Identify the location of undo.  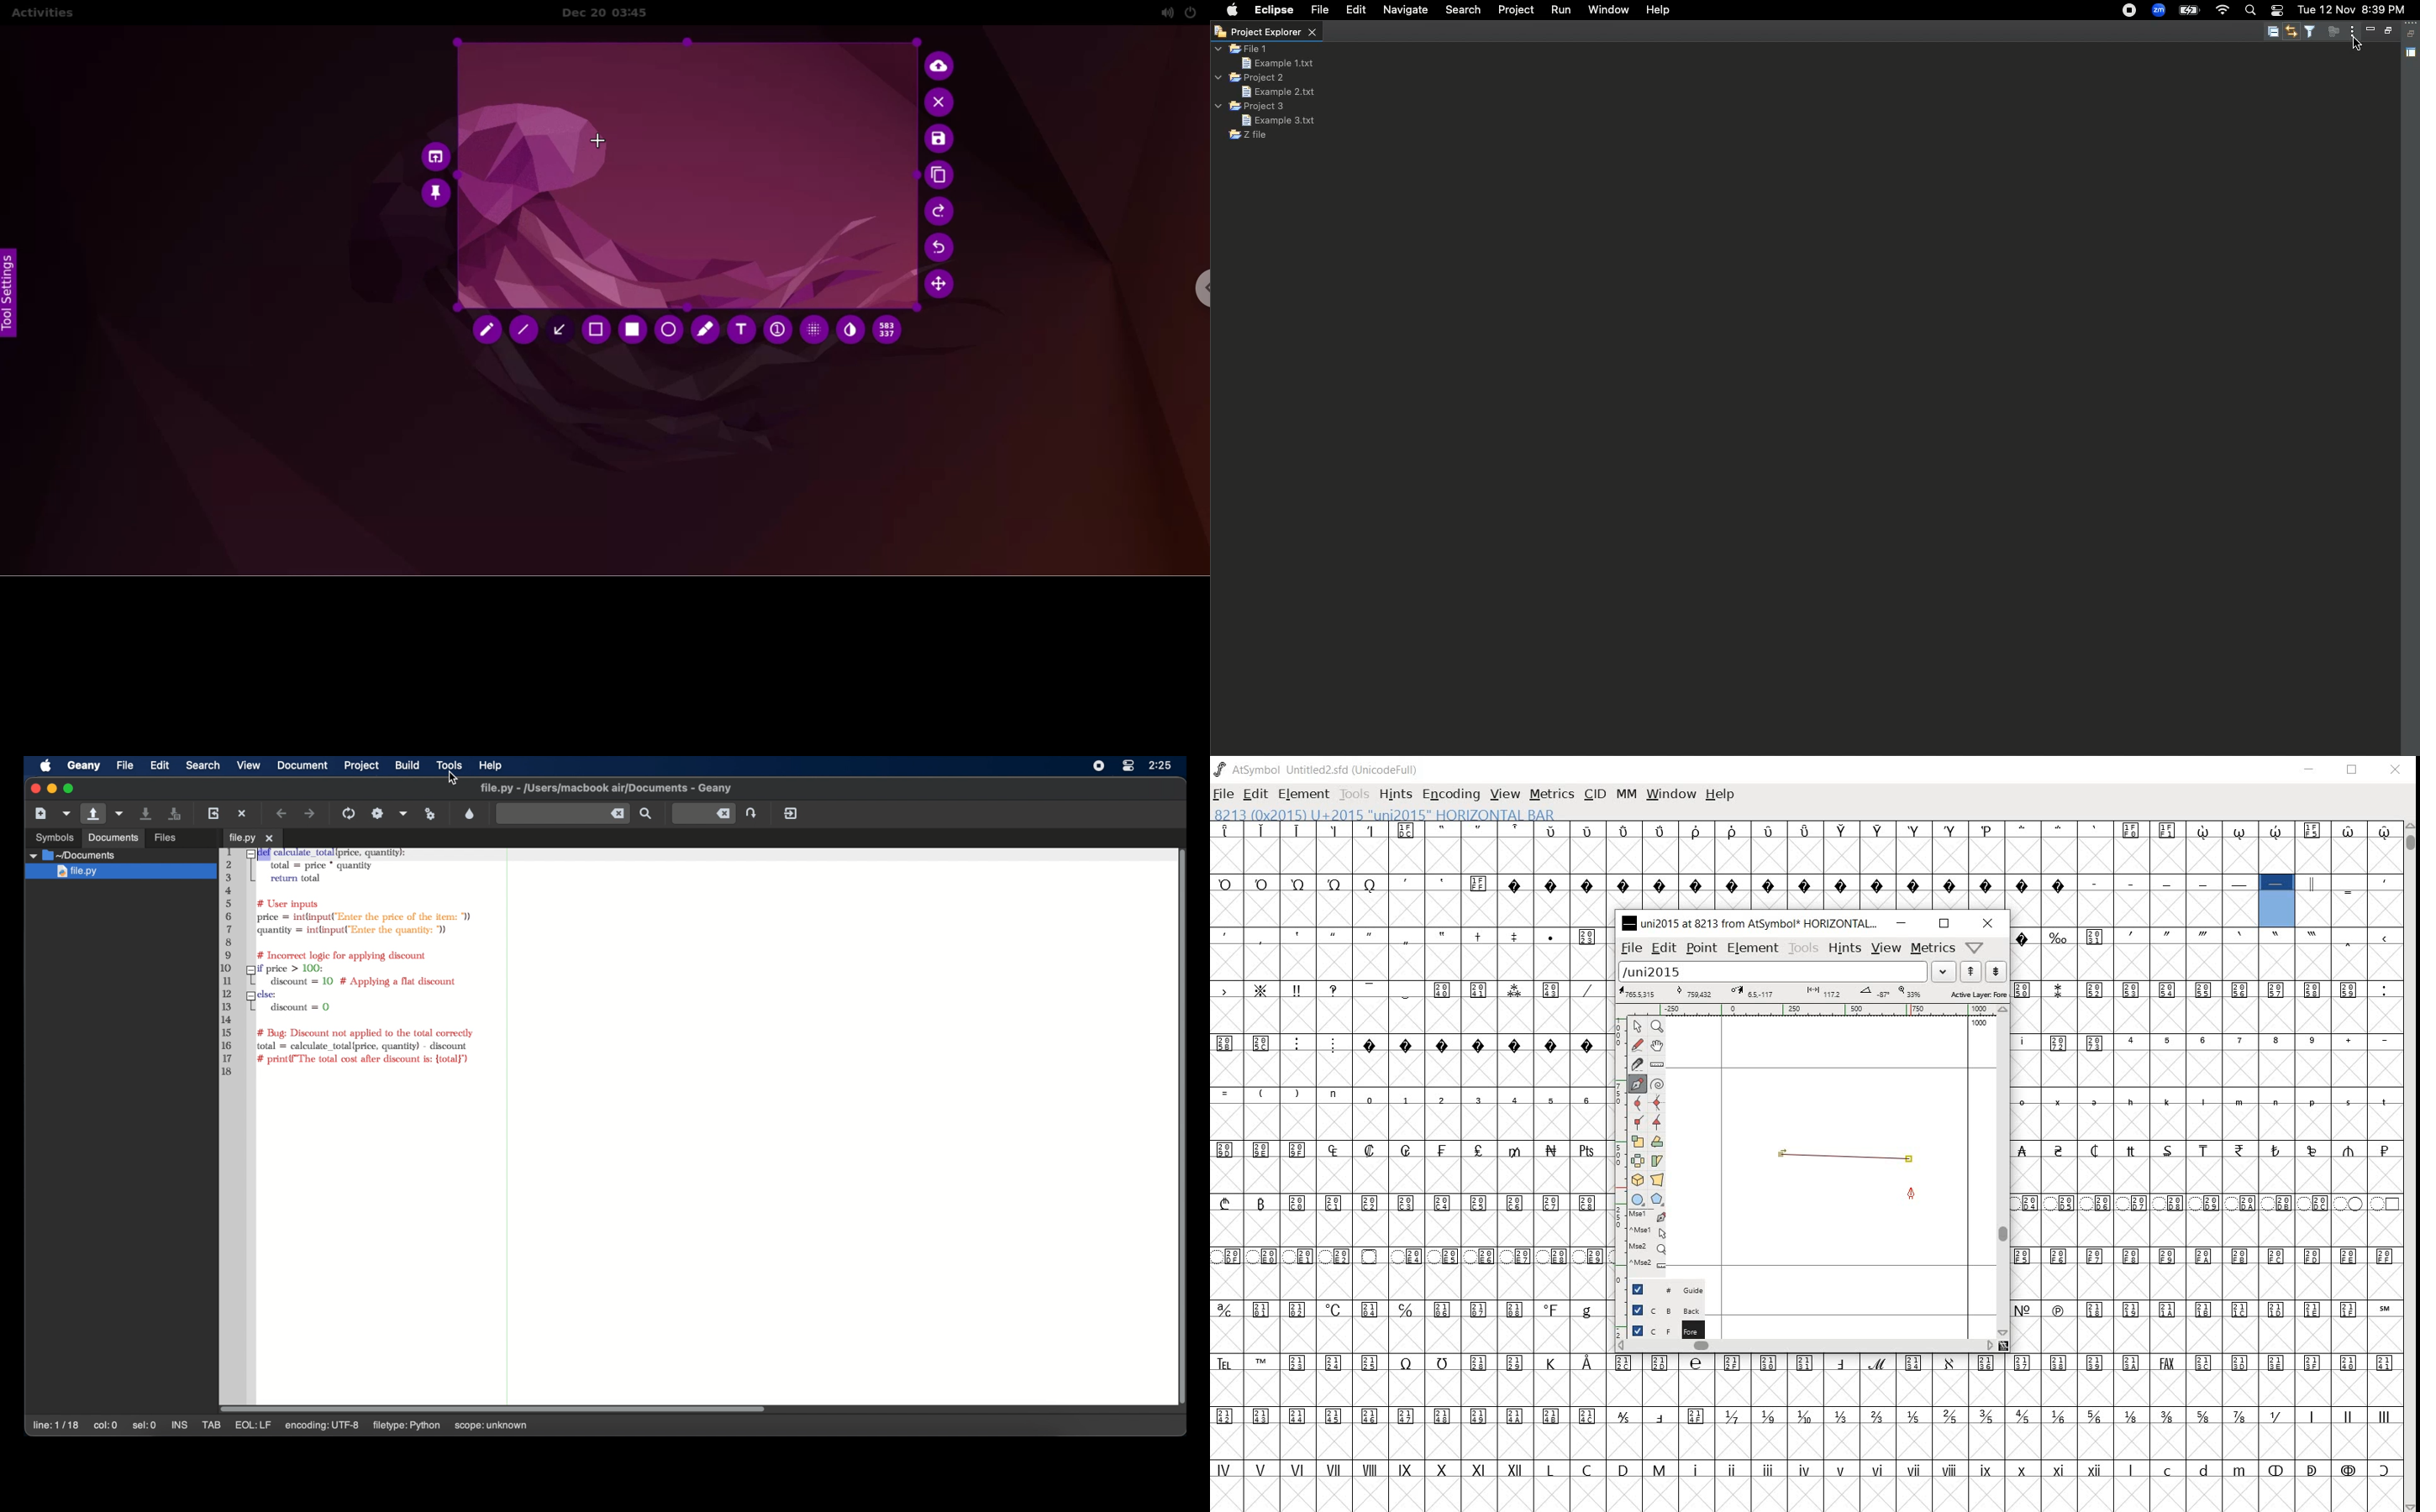
(942, 248).